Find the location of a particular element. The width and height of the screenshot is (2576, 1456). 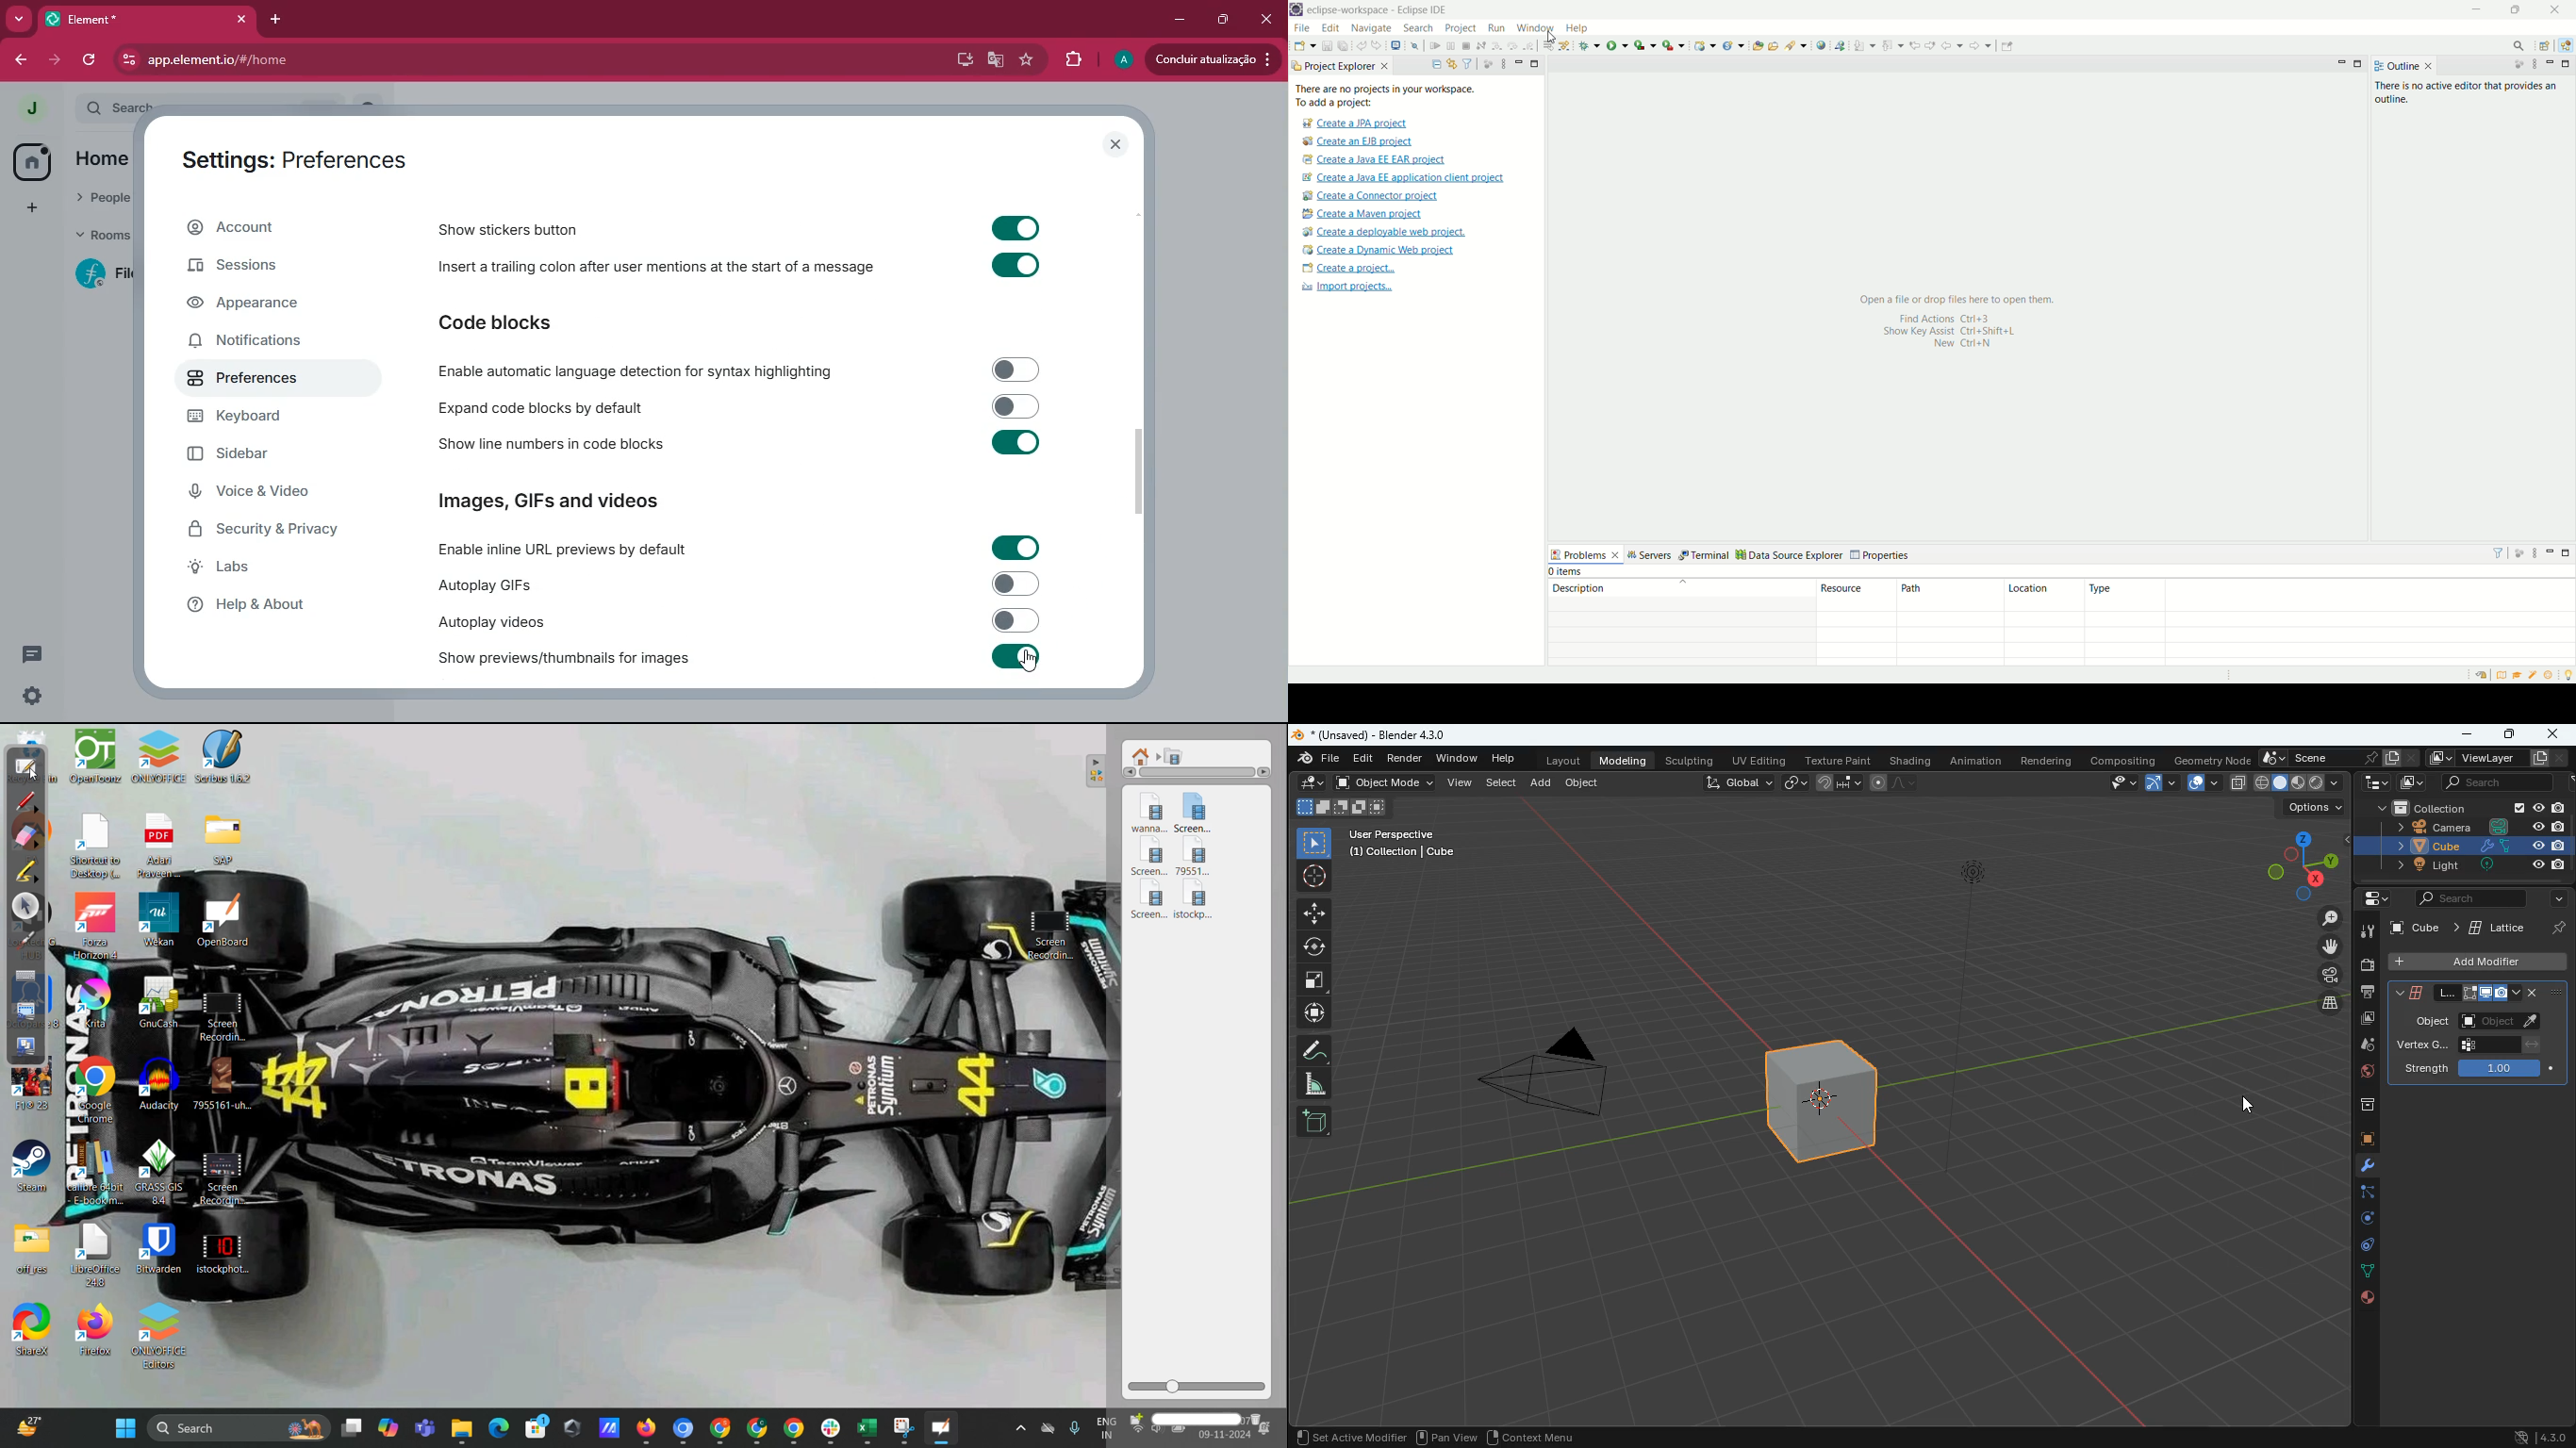

forward is located at coordinates (53, 61).